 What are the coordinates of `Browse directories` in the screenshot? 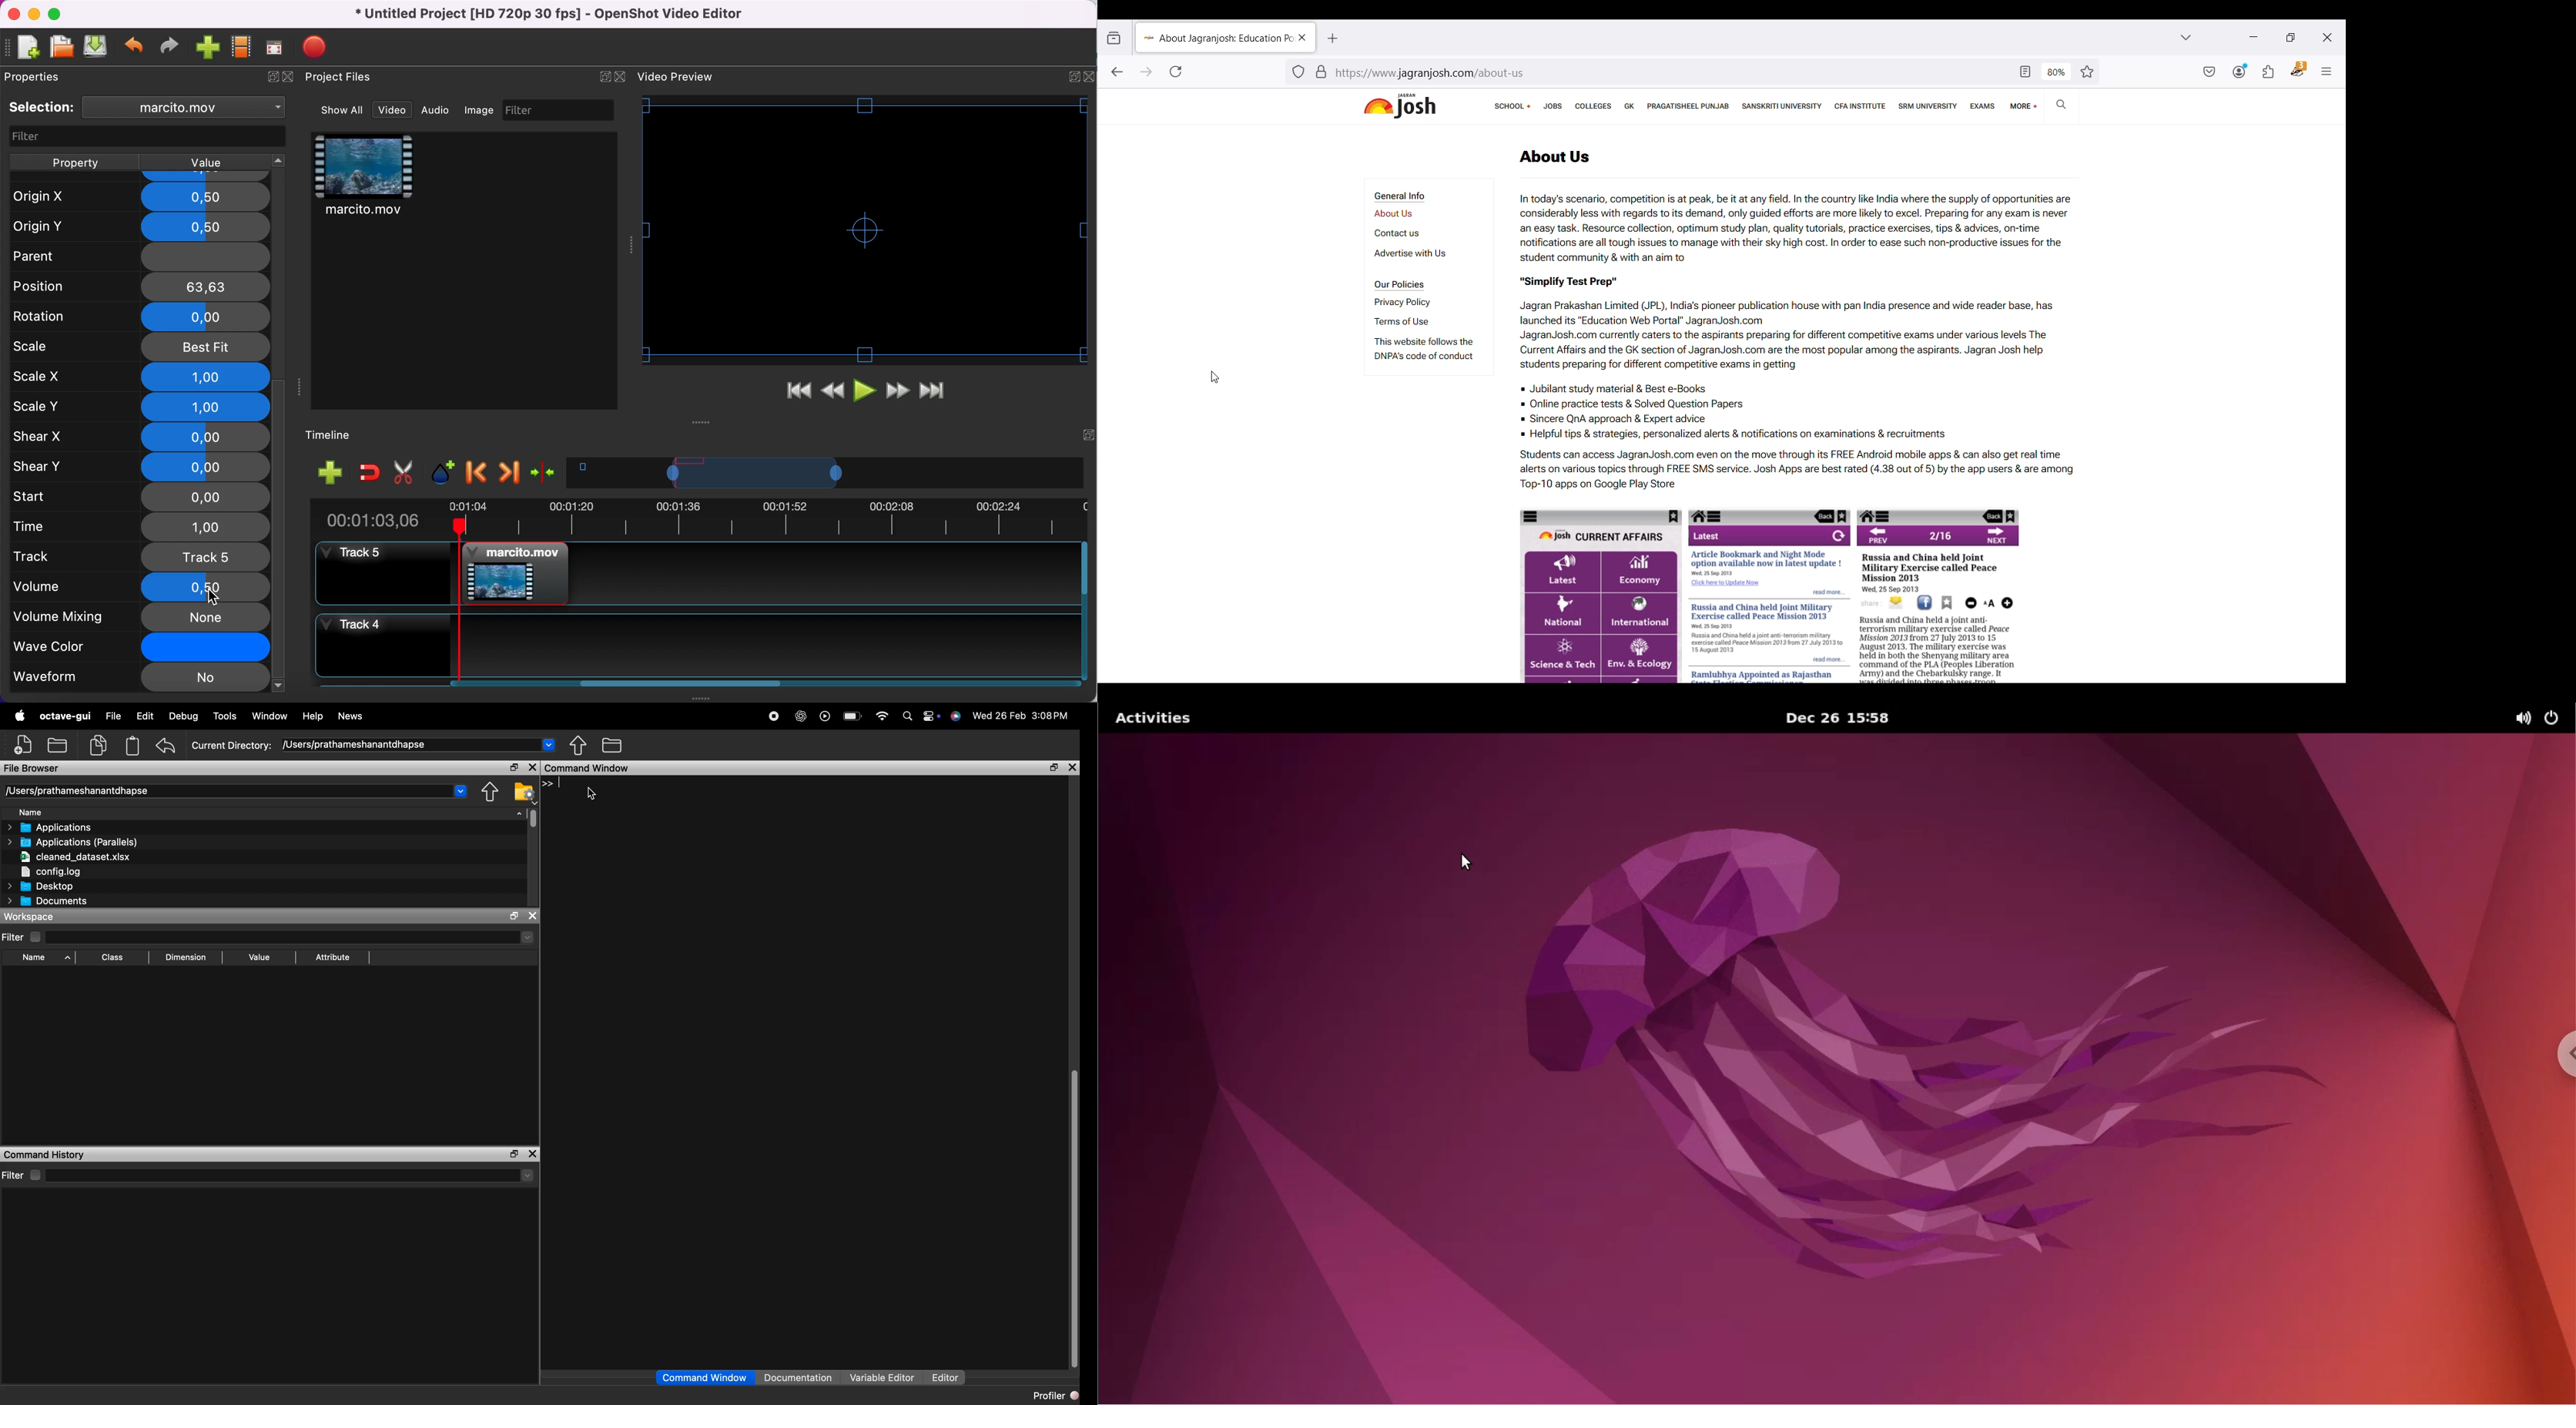 It's located at (577, 745).